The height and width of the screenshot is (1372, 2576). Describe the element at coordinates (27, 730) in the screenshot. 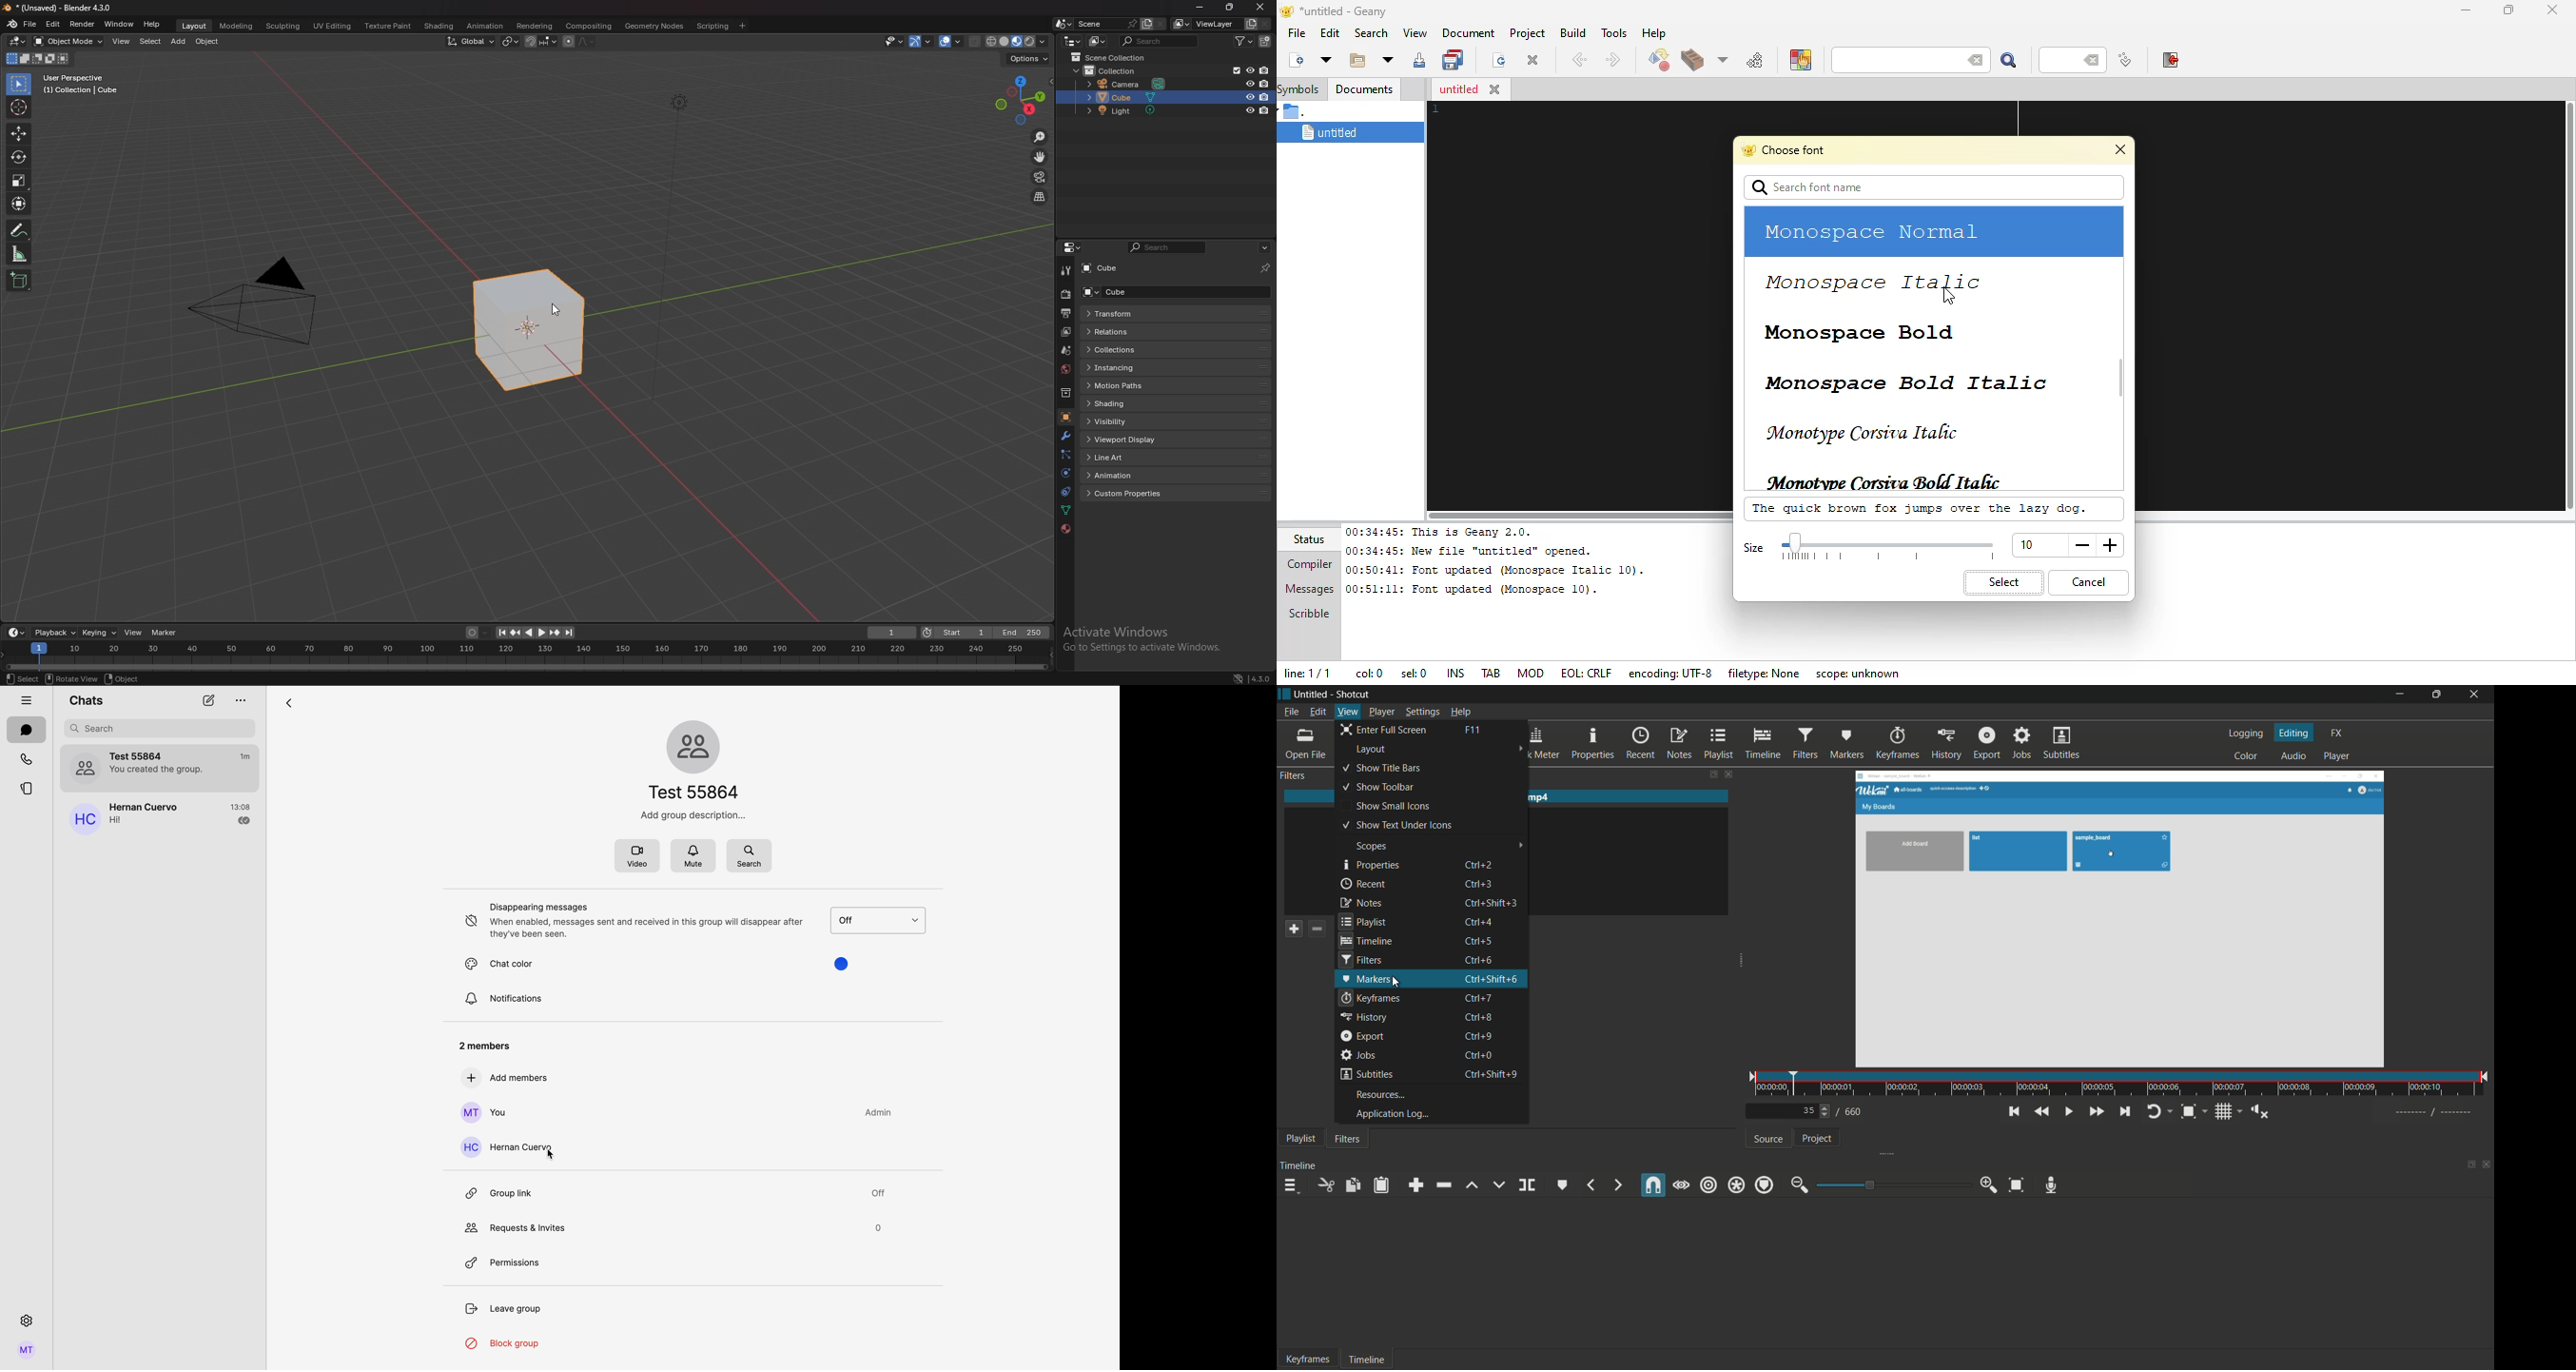

I see `chats` at that location.